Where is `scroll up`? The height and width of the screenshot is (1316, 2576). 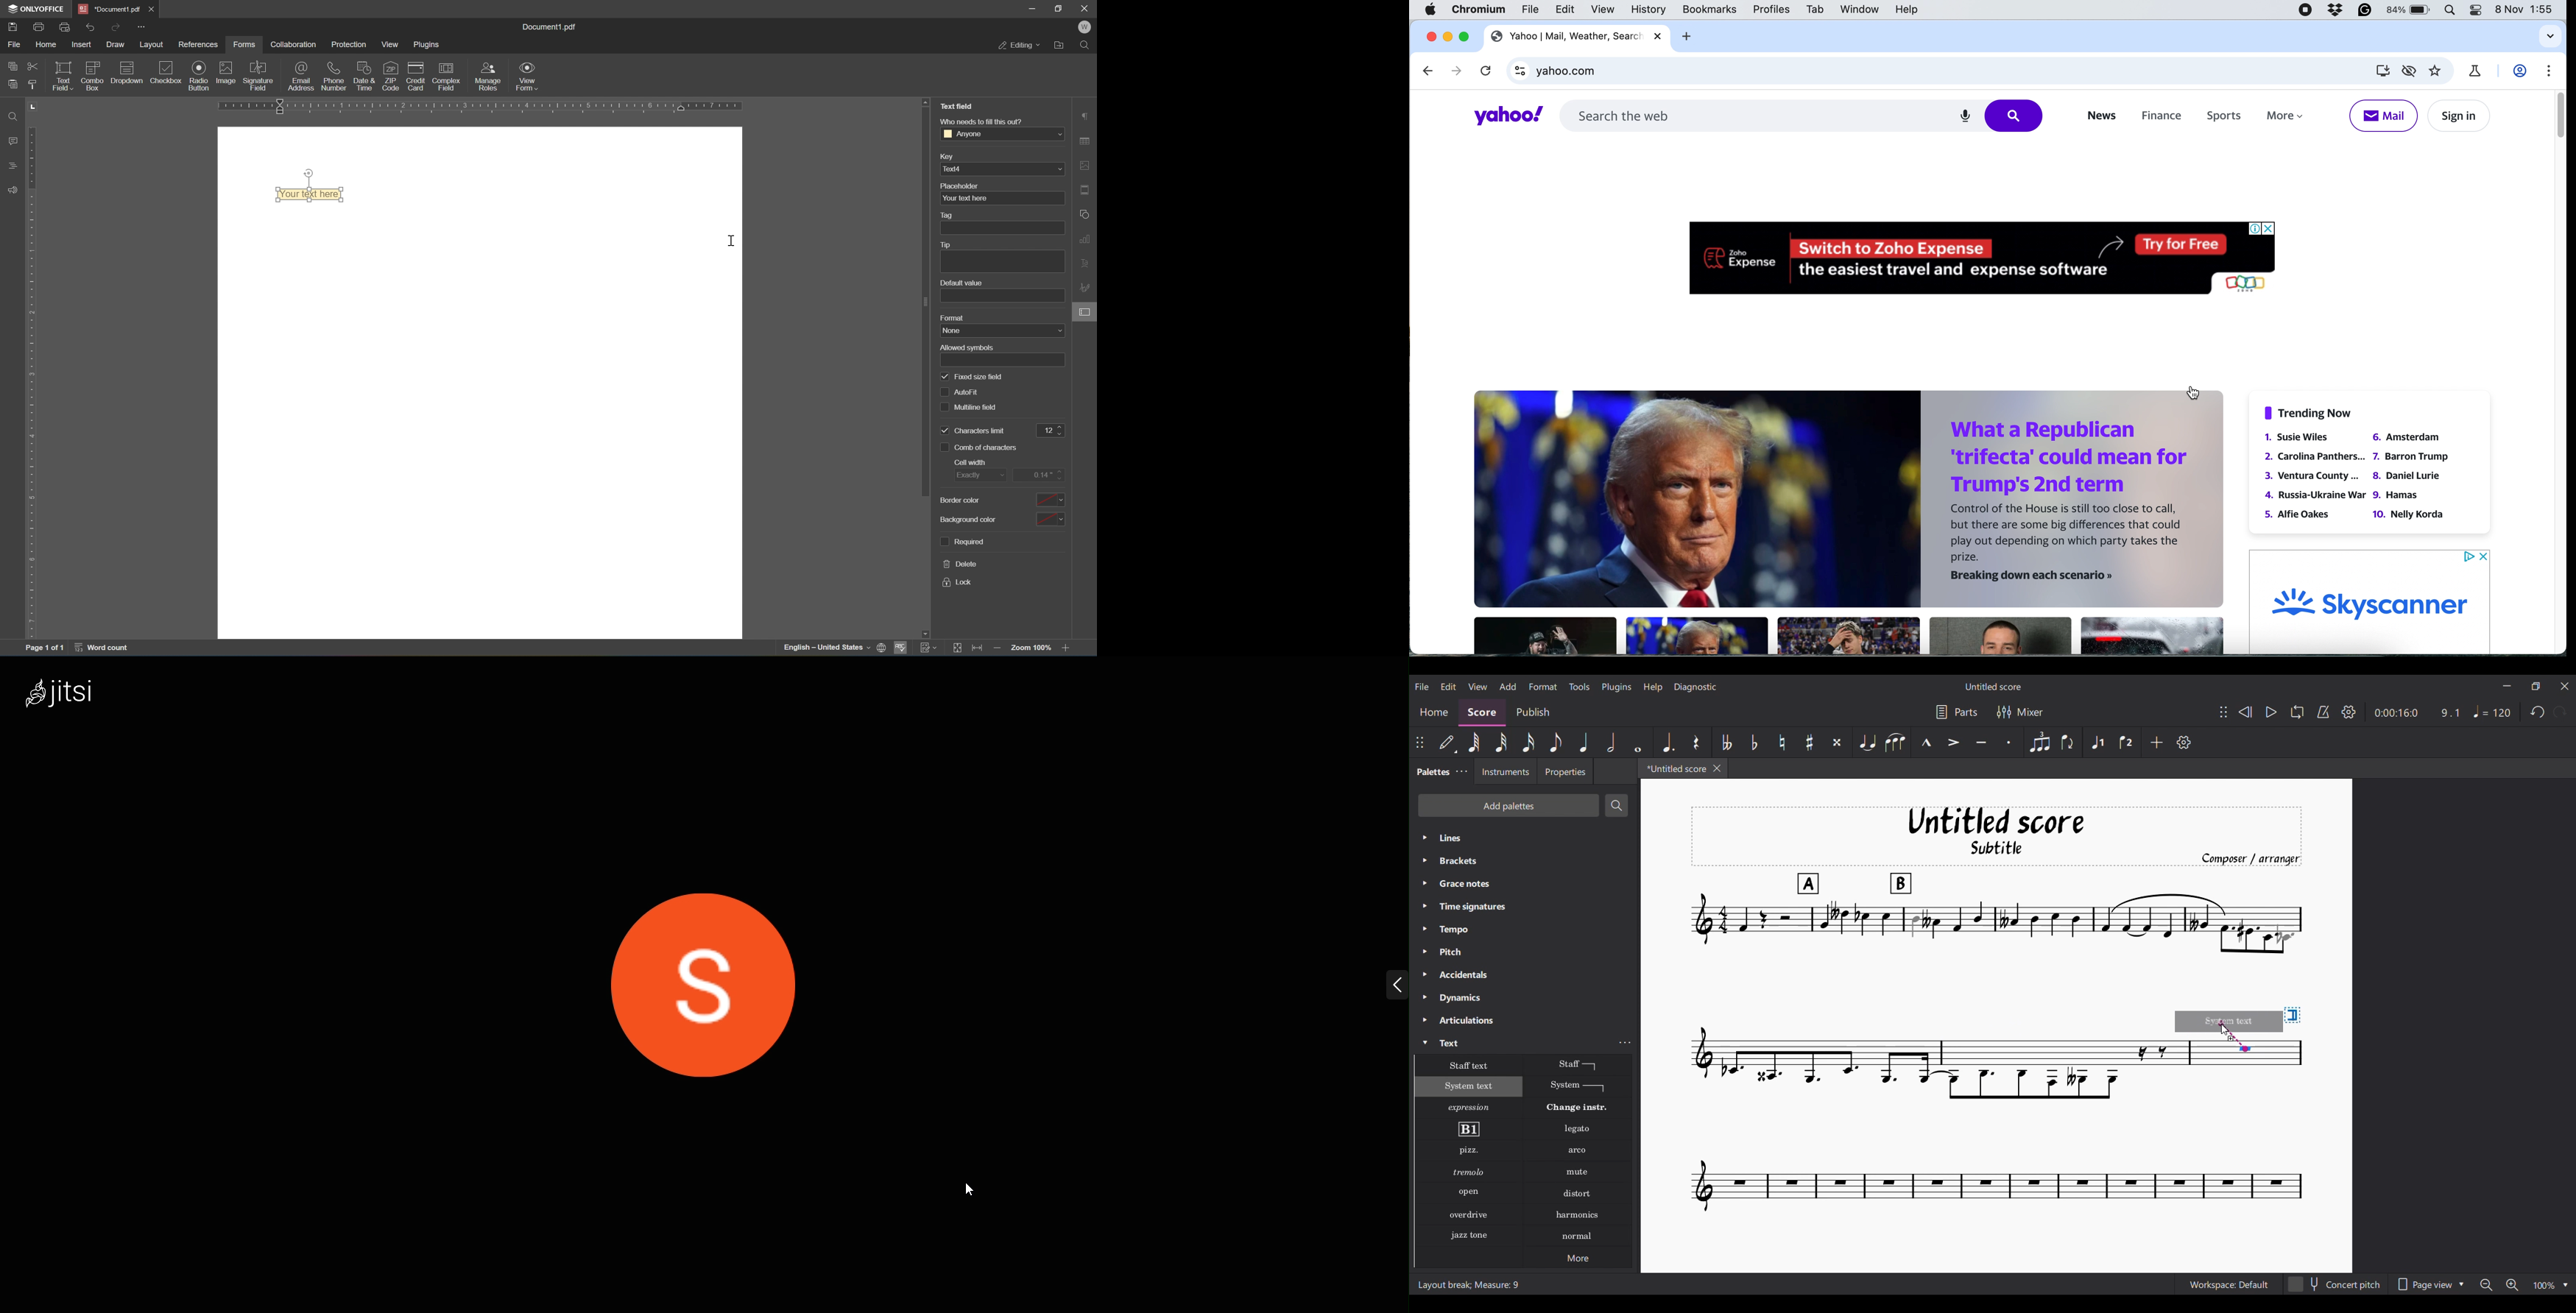 scroll up is located at coordinates (928, 102).